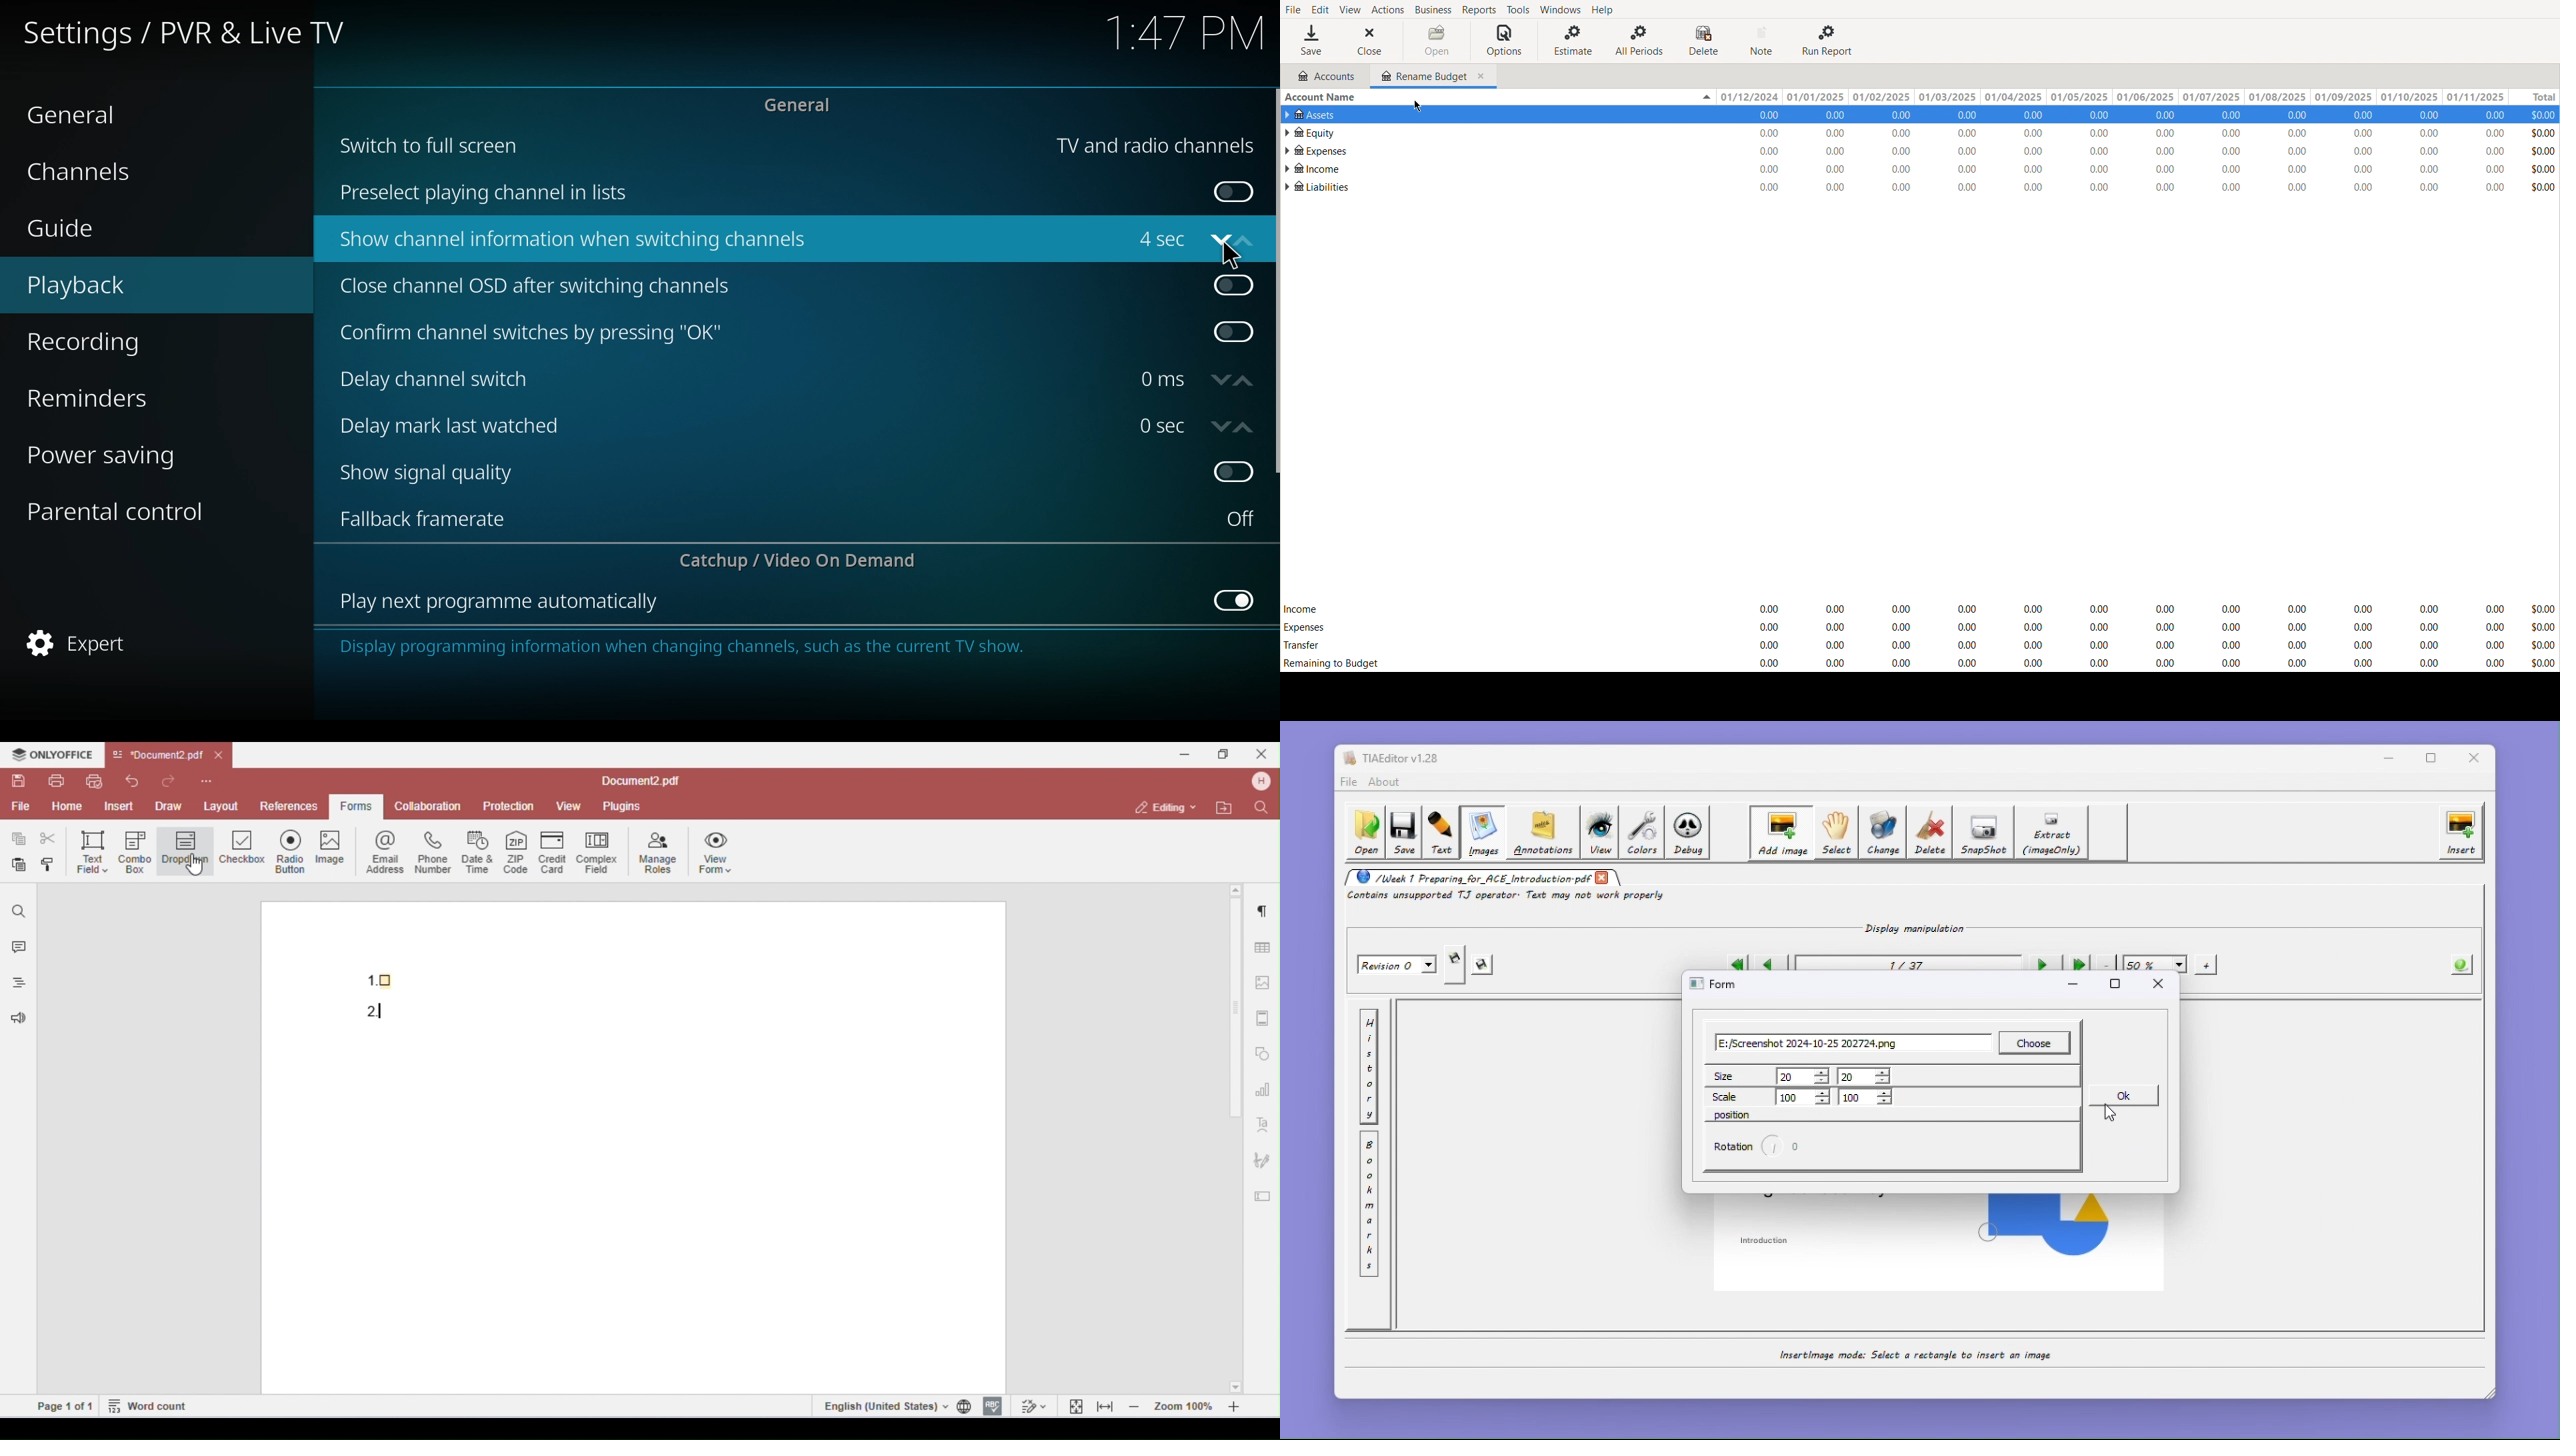 This screenshot has height=1456, width=2576. I want to click on off, so click(1234, 283).